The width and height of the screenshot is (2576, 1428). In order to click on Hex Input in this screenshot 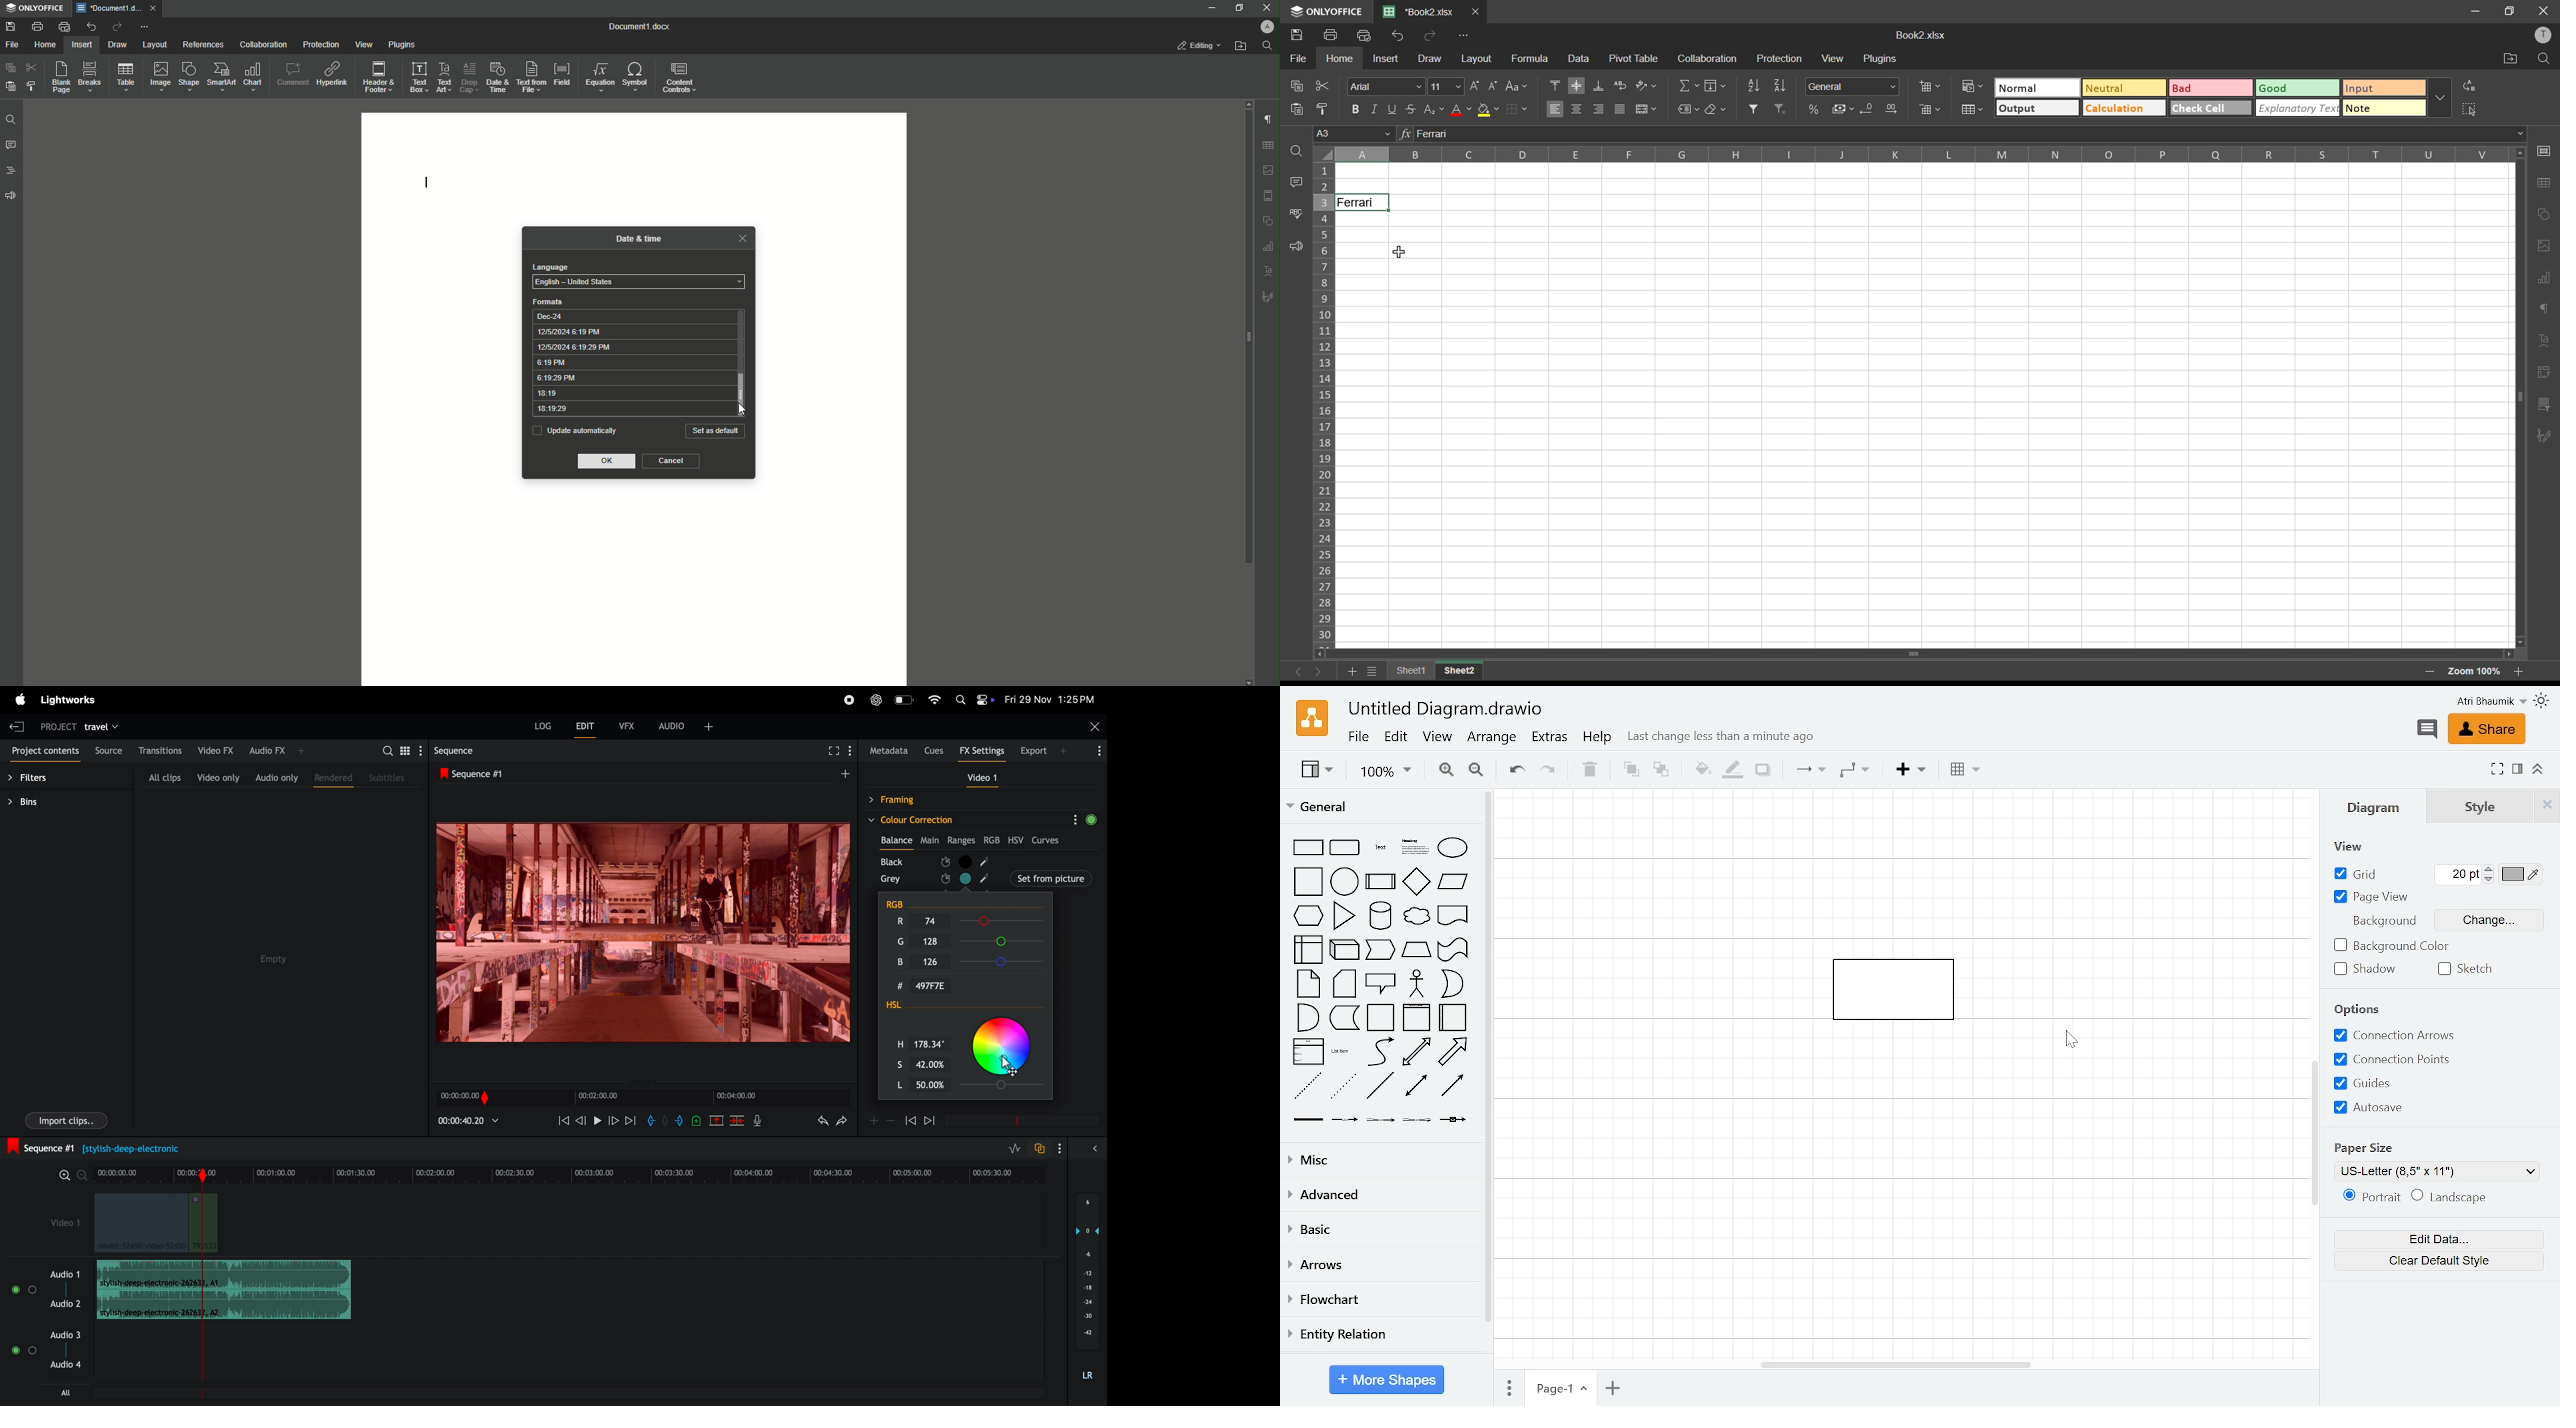, I will do `click(935, 986)`.